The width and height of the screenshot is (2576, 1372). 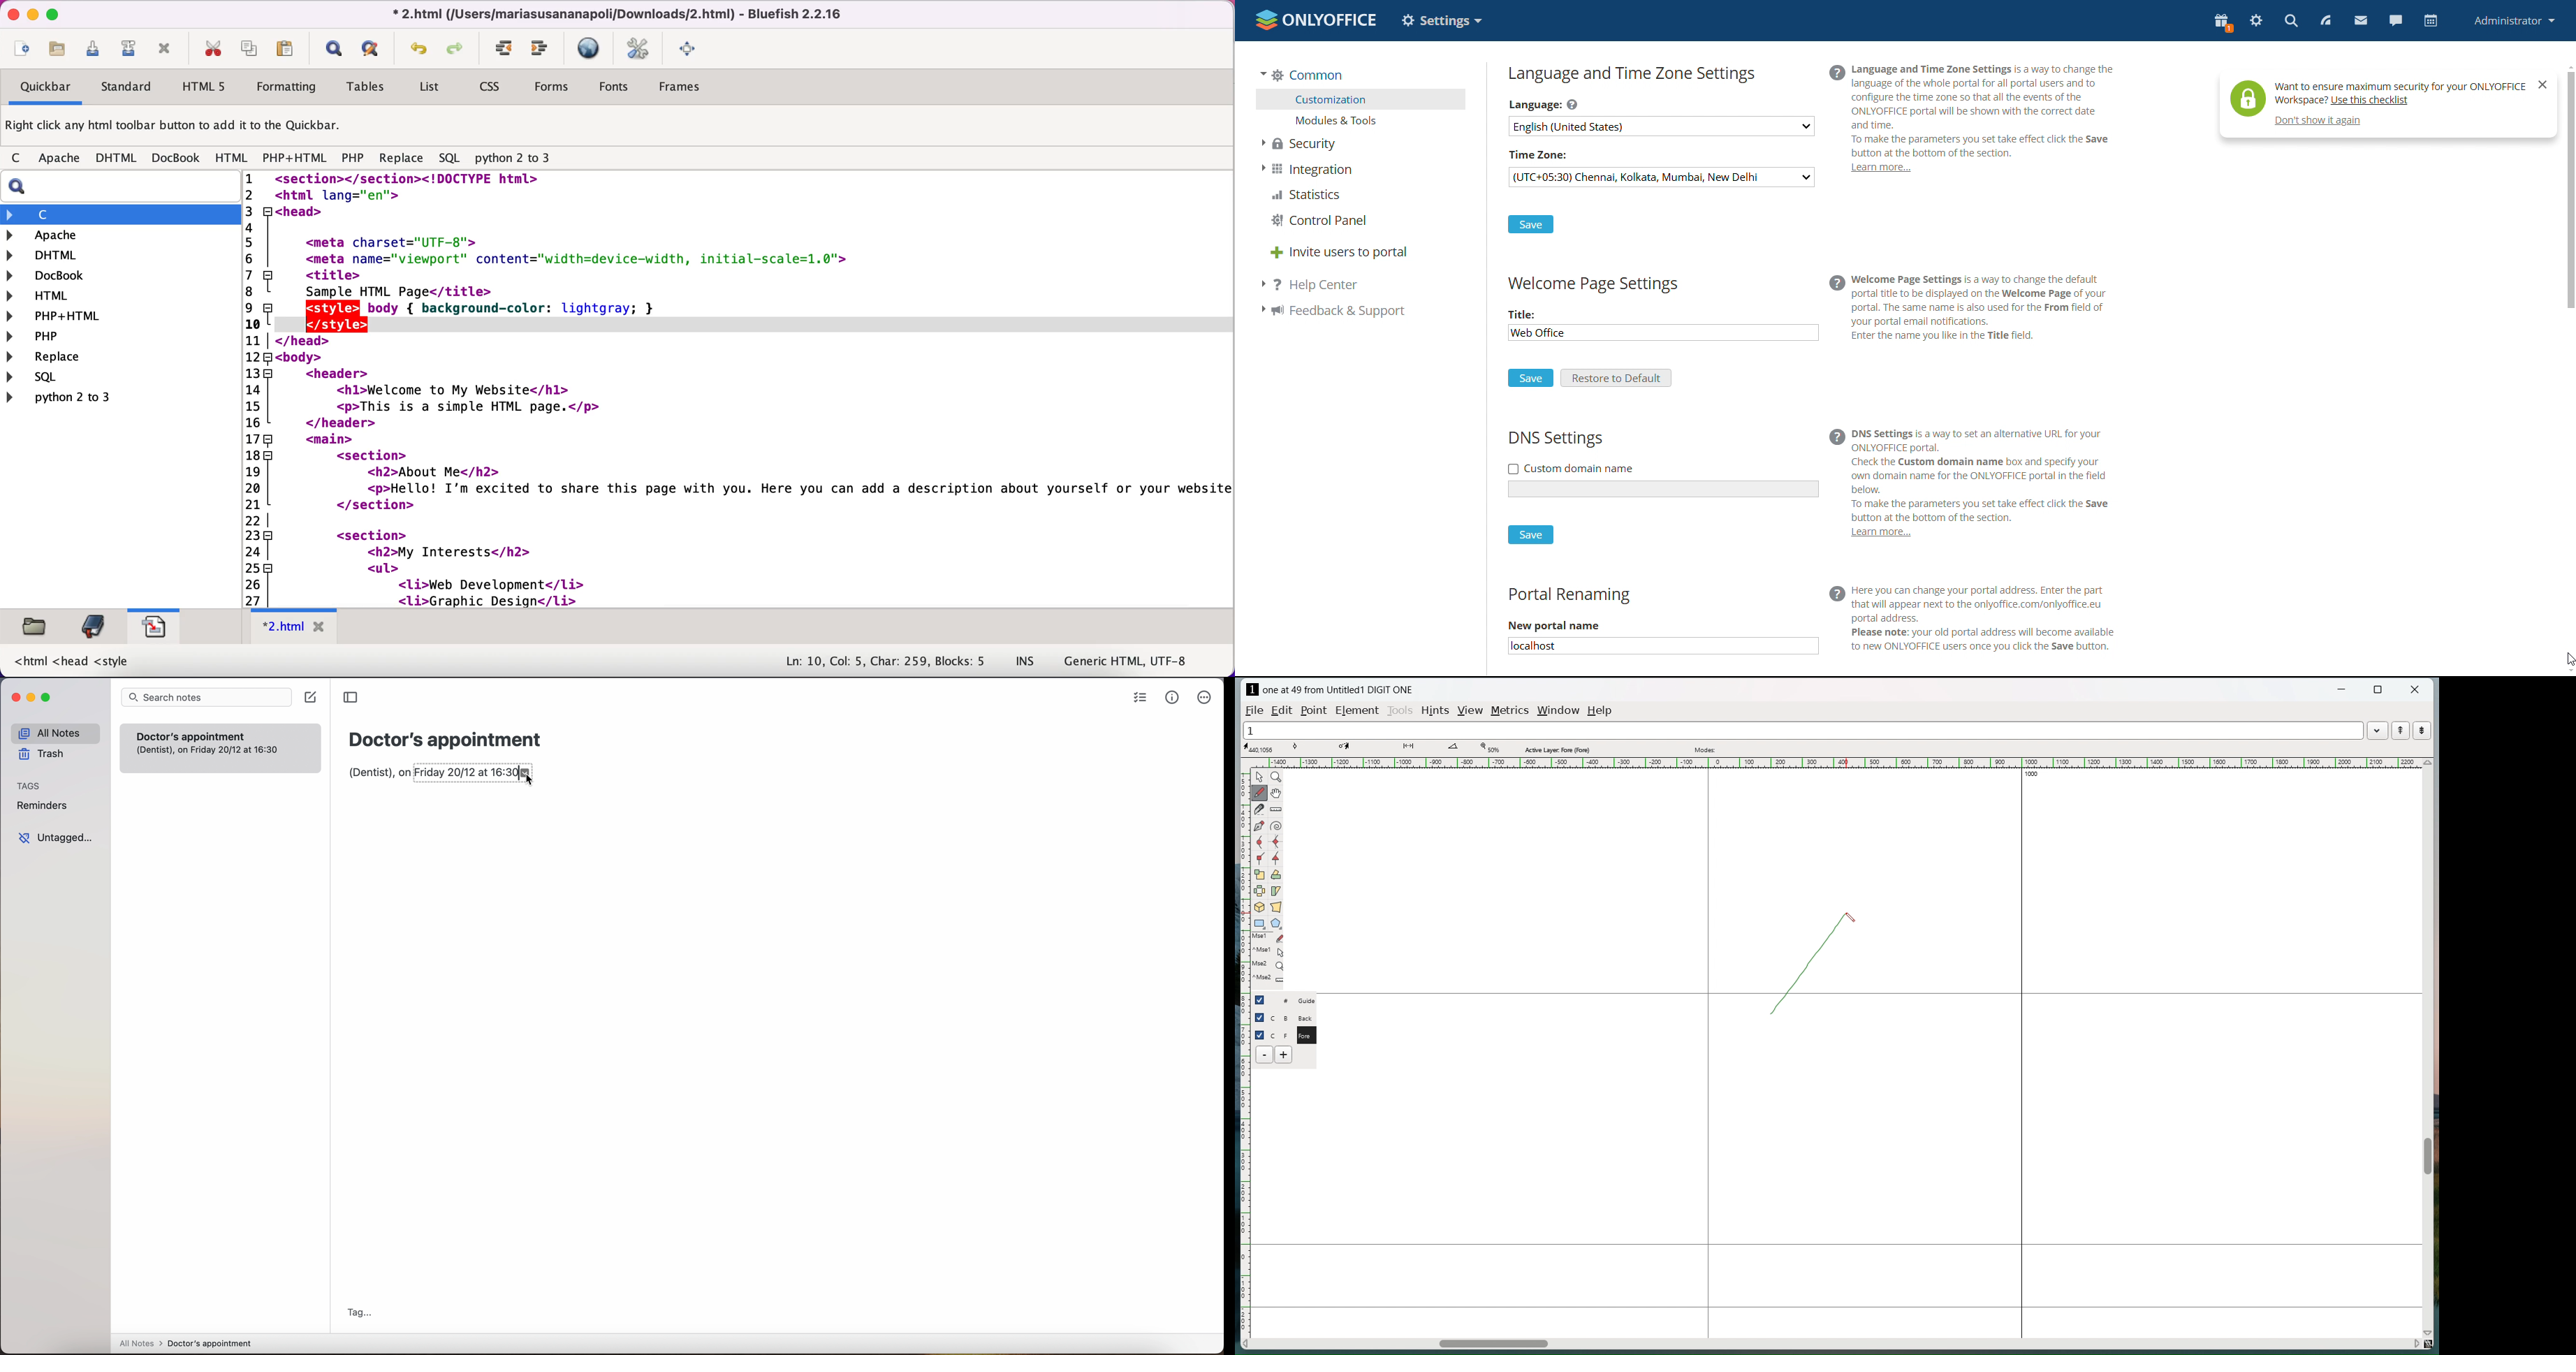 What do you see at coordinates (1276, 858) in the screenshot?
I see `add a tangent point` at bounding box center [1276, 858].